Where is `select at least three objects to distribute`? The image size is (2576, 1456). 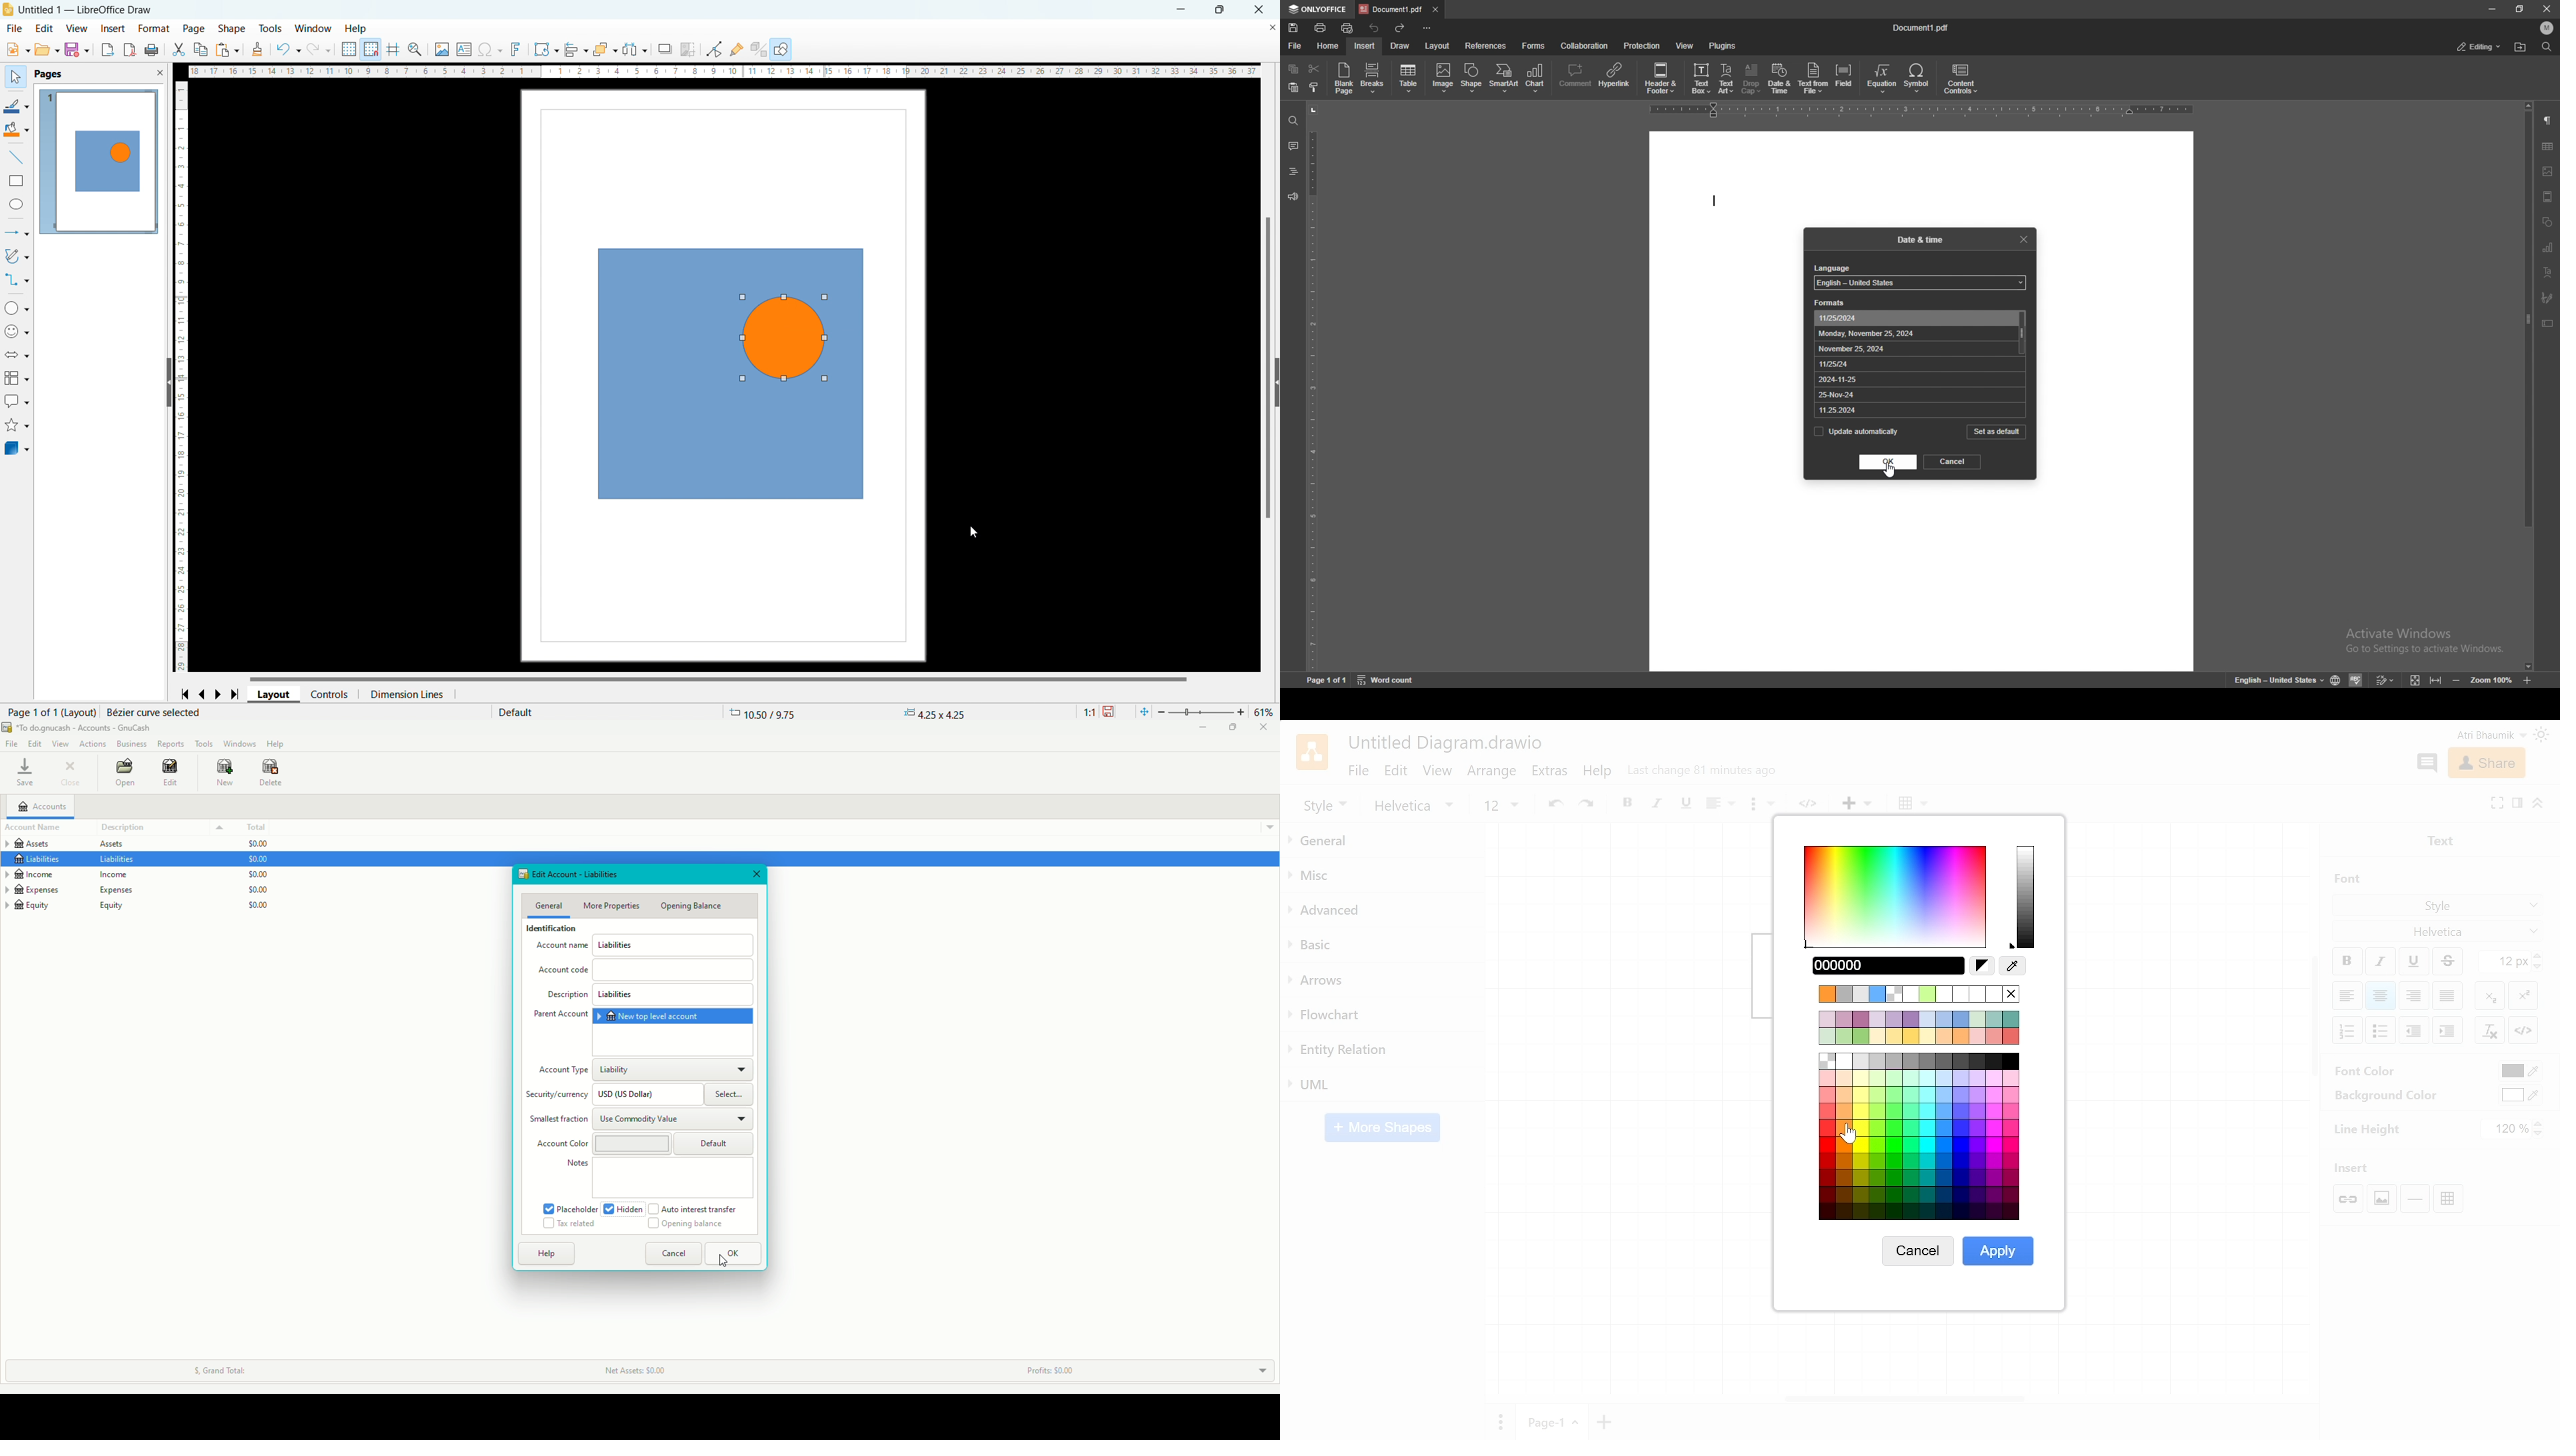 select at least three objects to distribute is located at coordinates (635, 49).